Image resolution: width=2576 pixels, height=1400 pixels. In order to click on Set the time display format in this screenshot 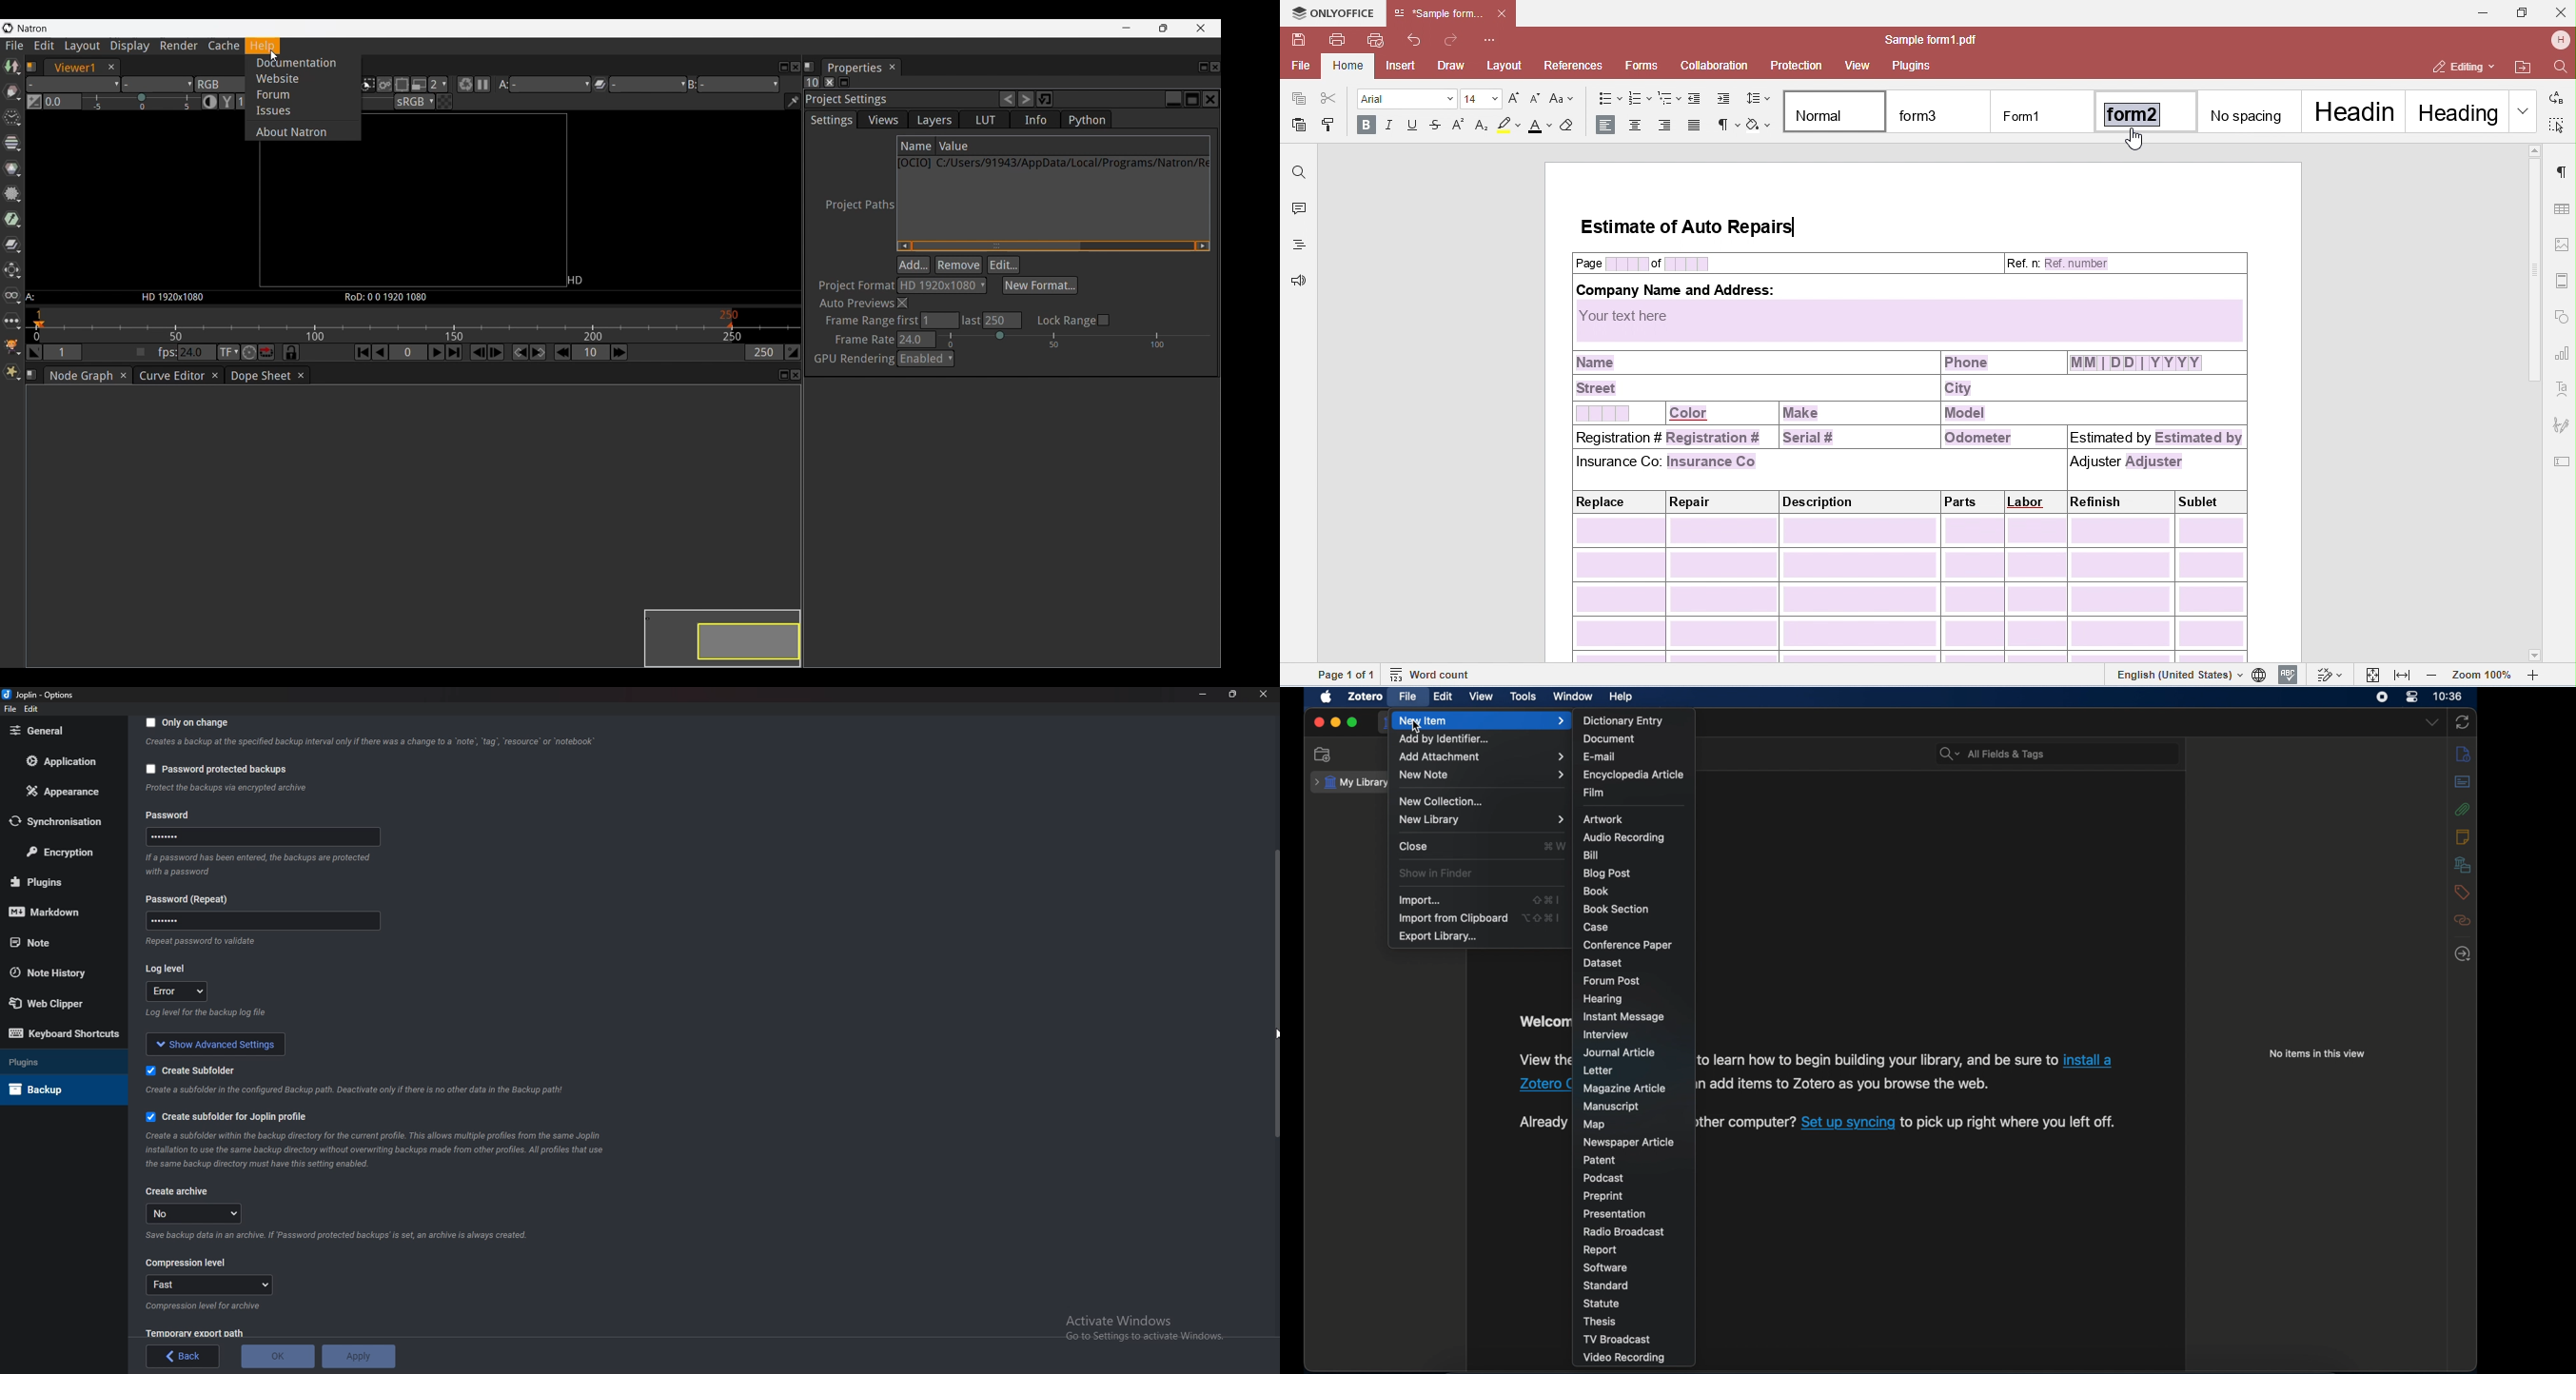, I will do `click(229, 352)`.